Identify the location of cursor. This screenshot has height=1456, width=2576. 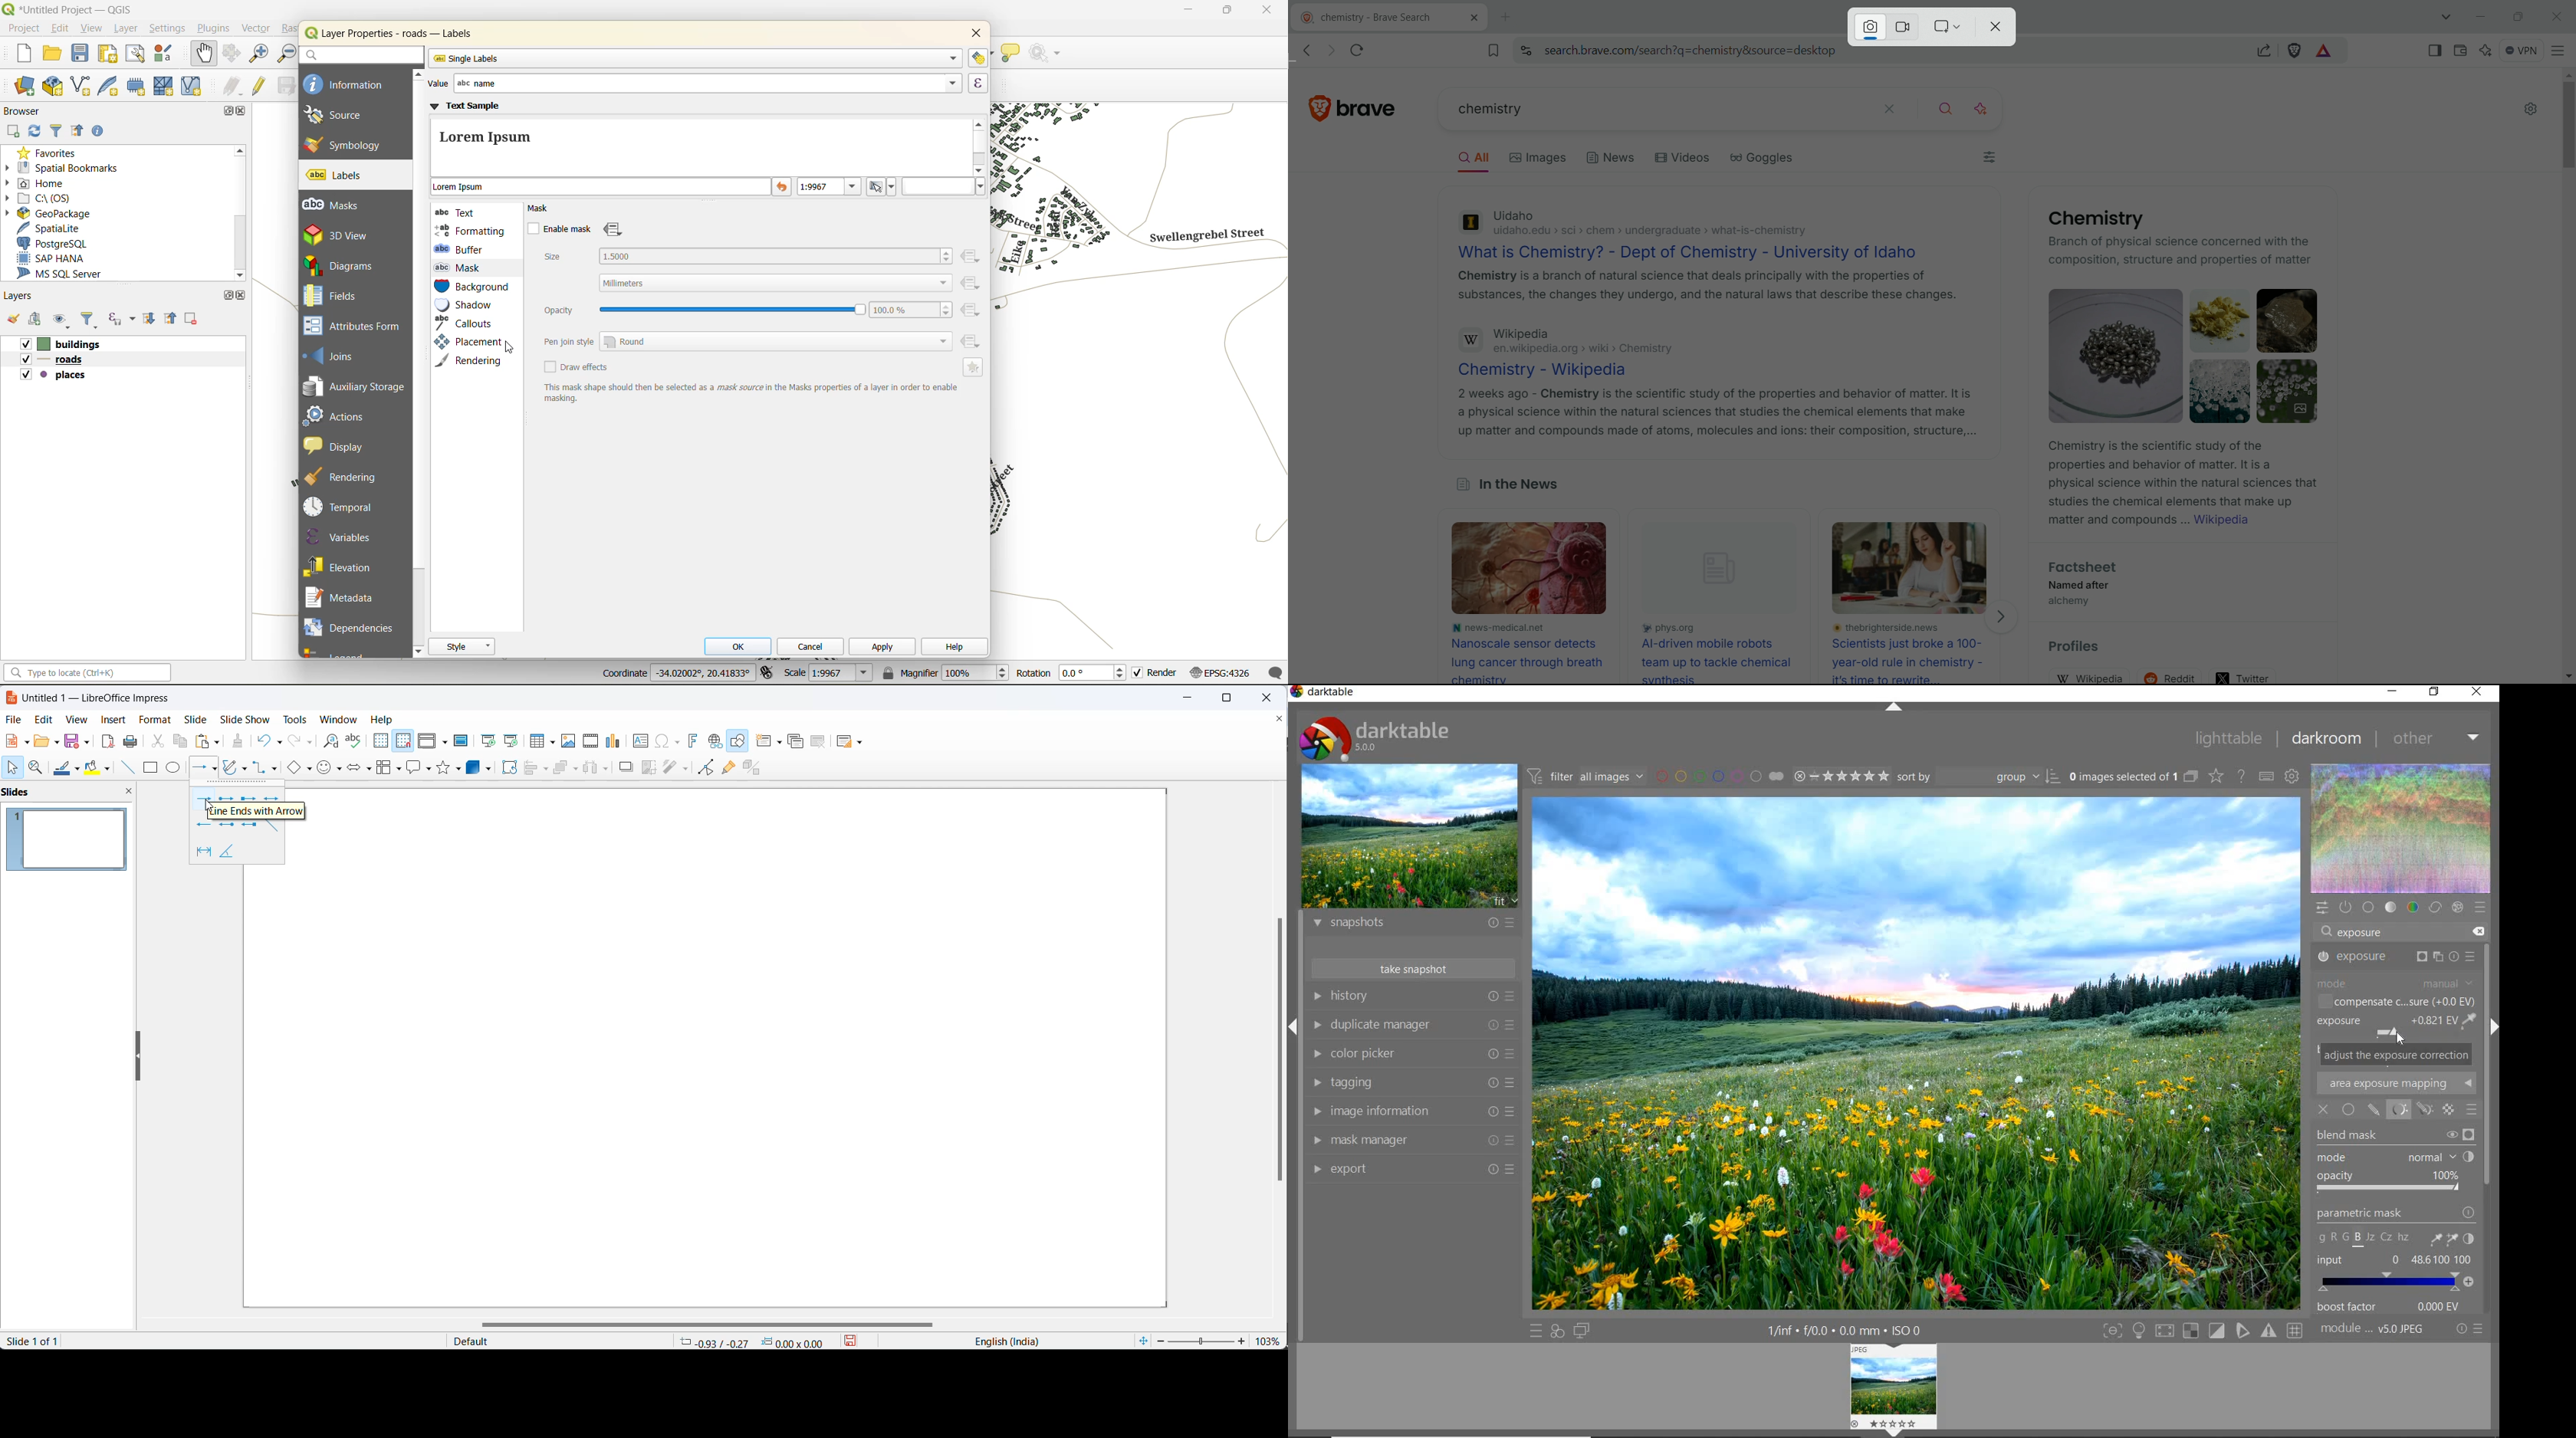
(1303, 64).